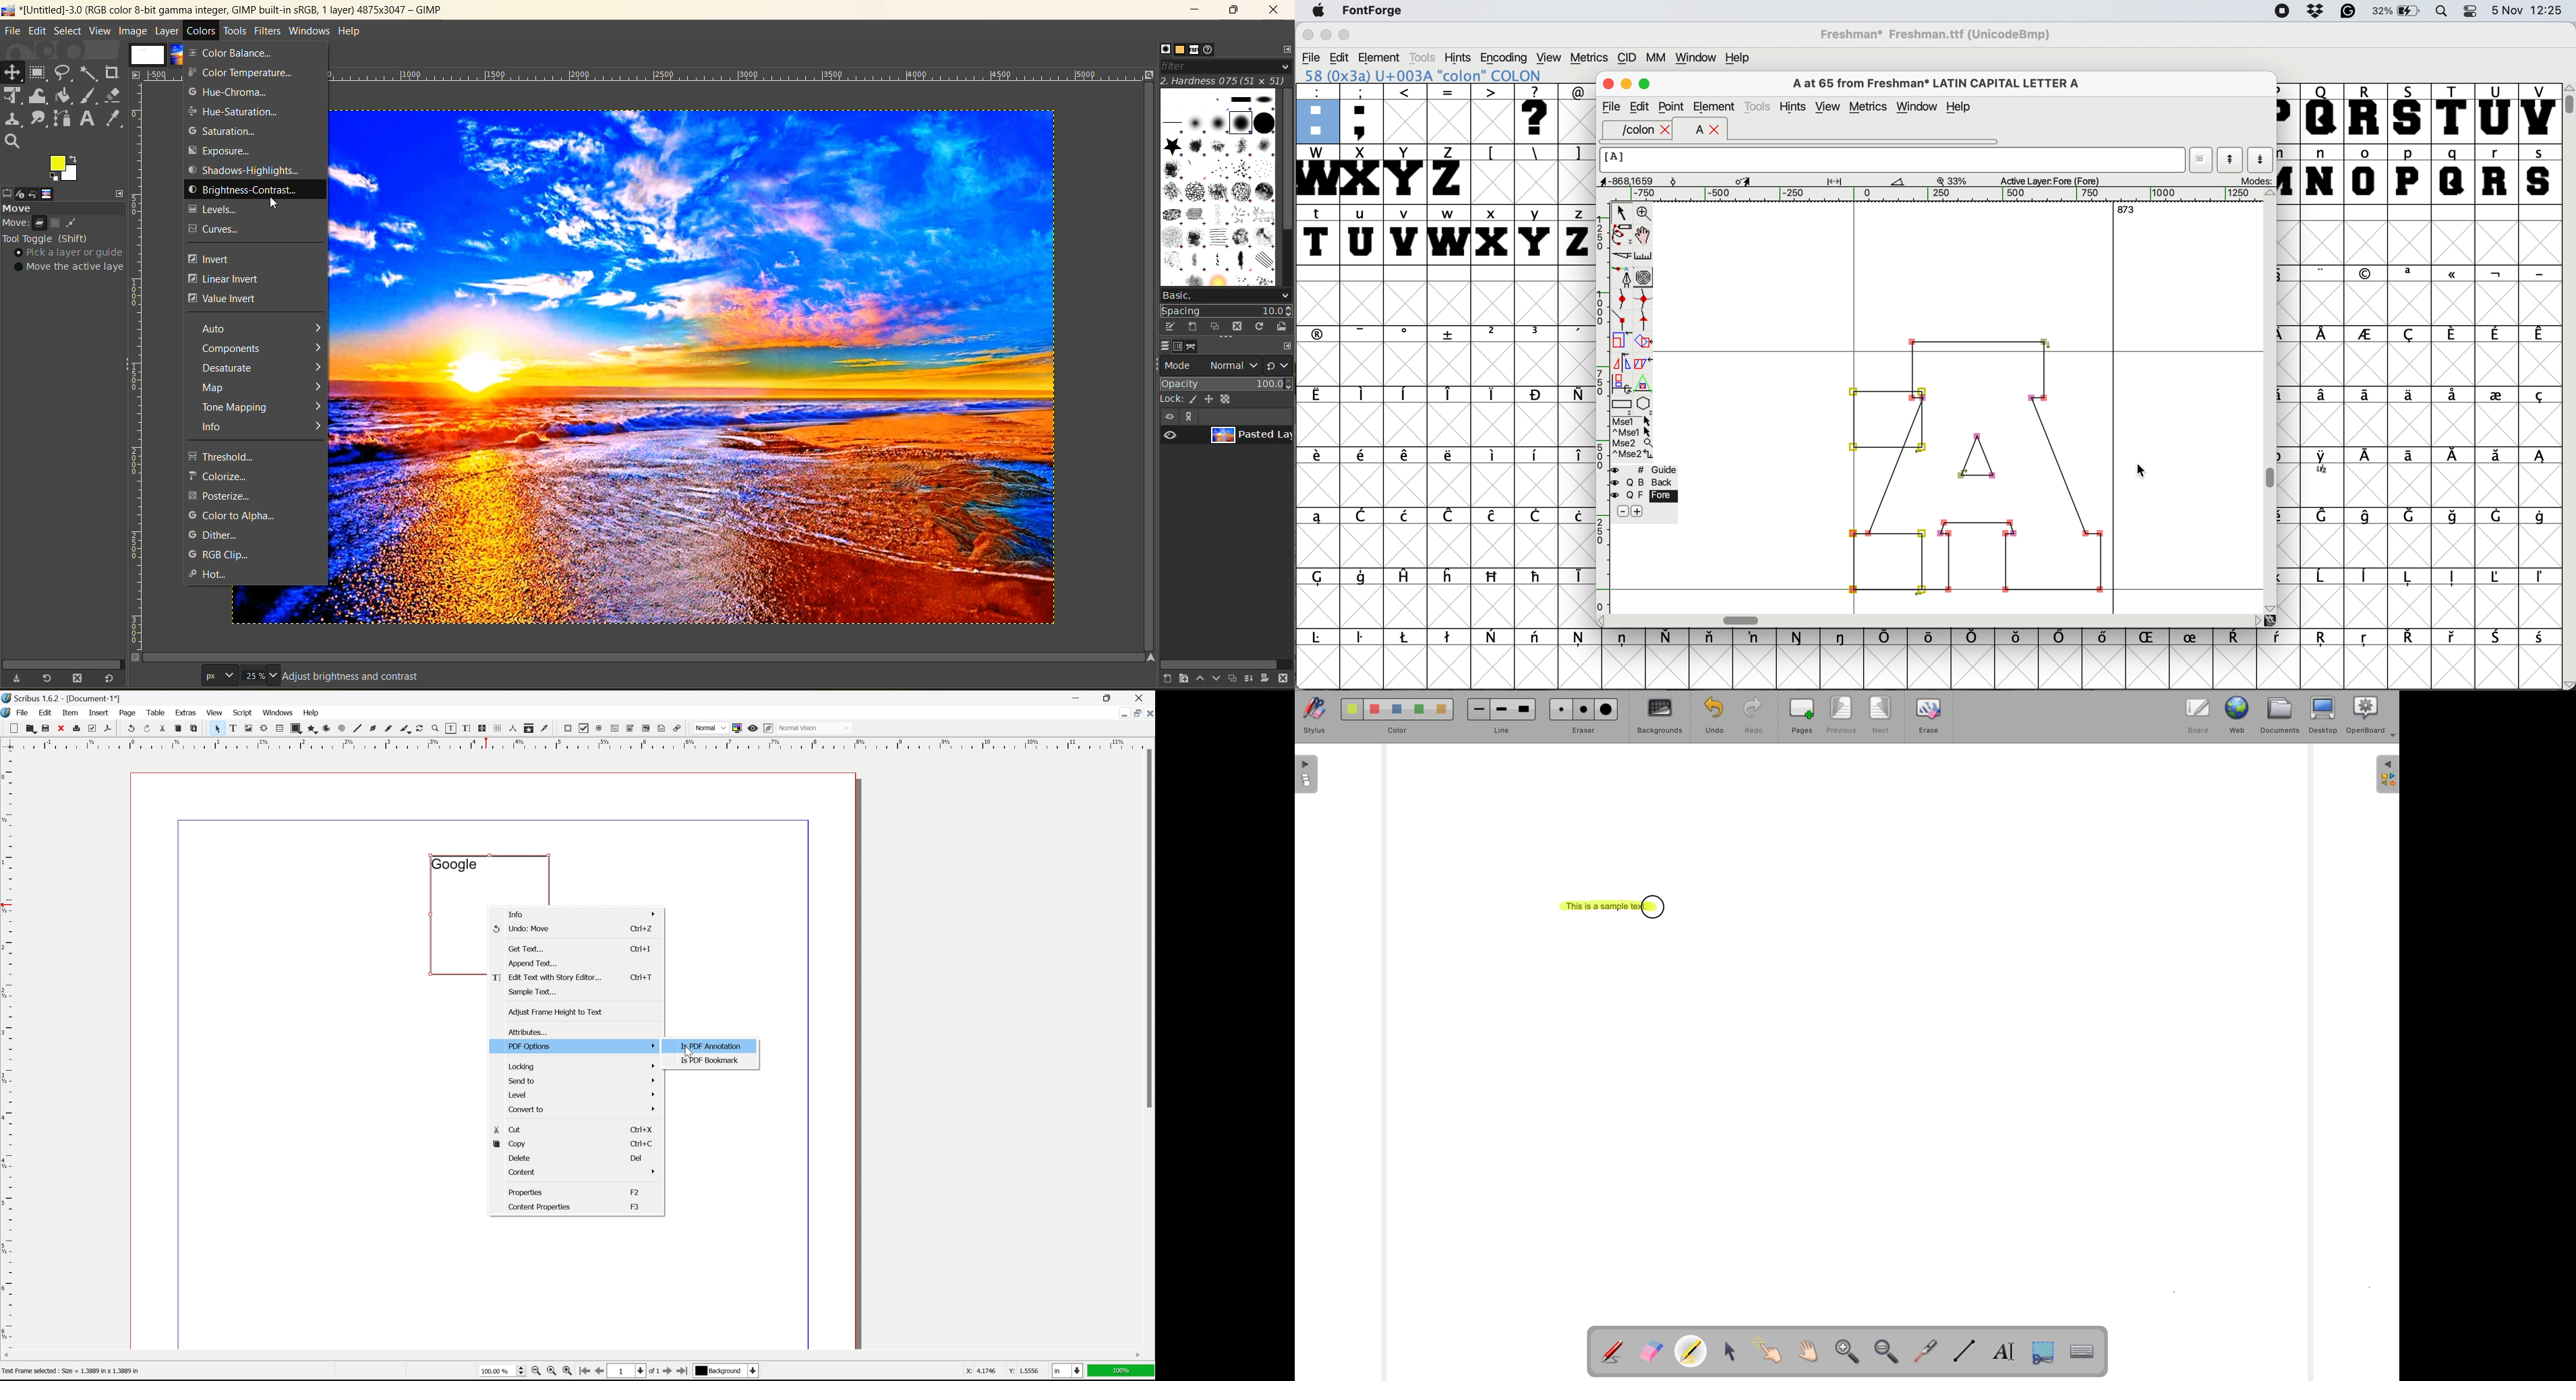 The image size is (2576, 1400). What do you see at coordinates (637, 1159) in the screenshot?
I see `Del` at bounding box center [637, 1159].